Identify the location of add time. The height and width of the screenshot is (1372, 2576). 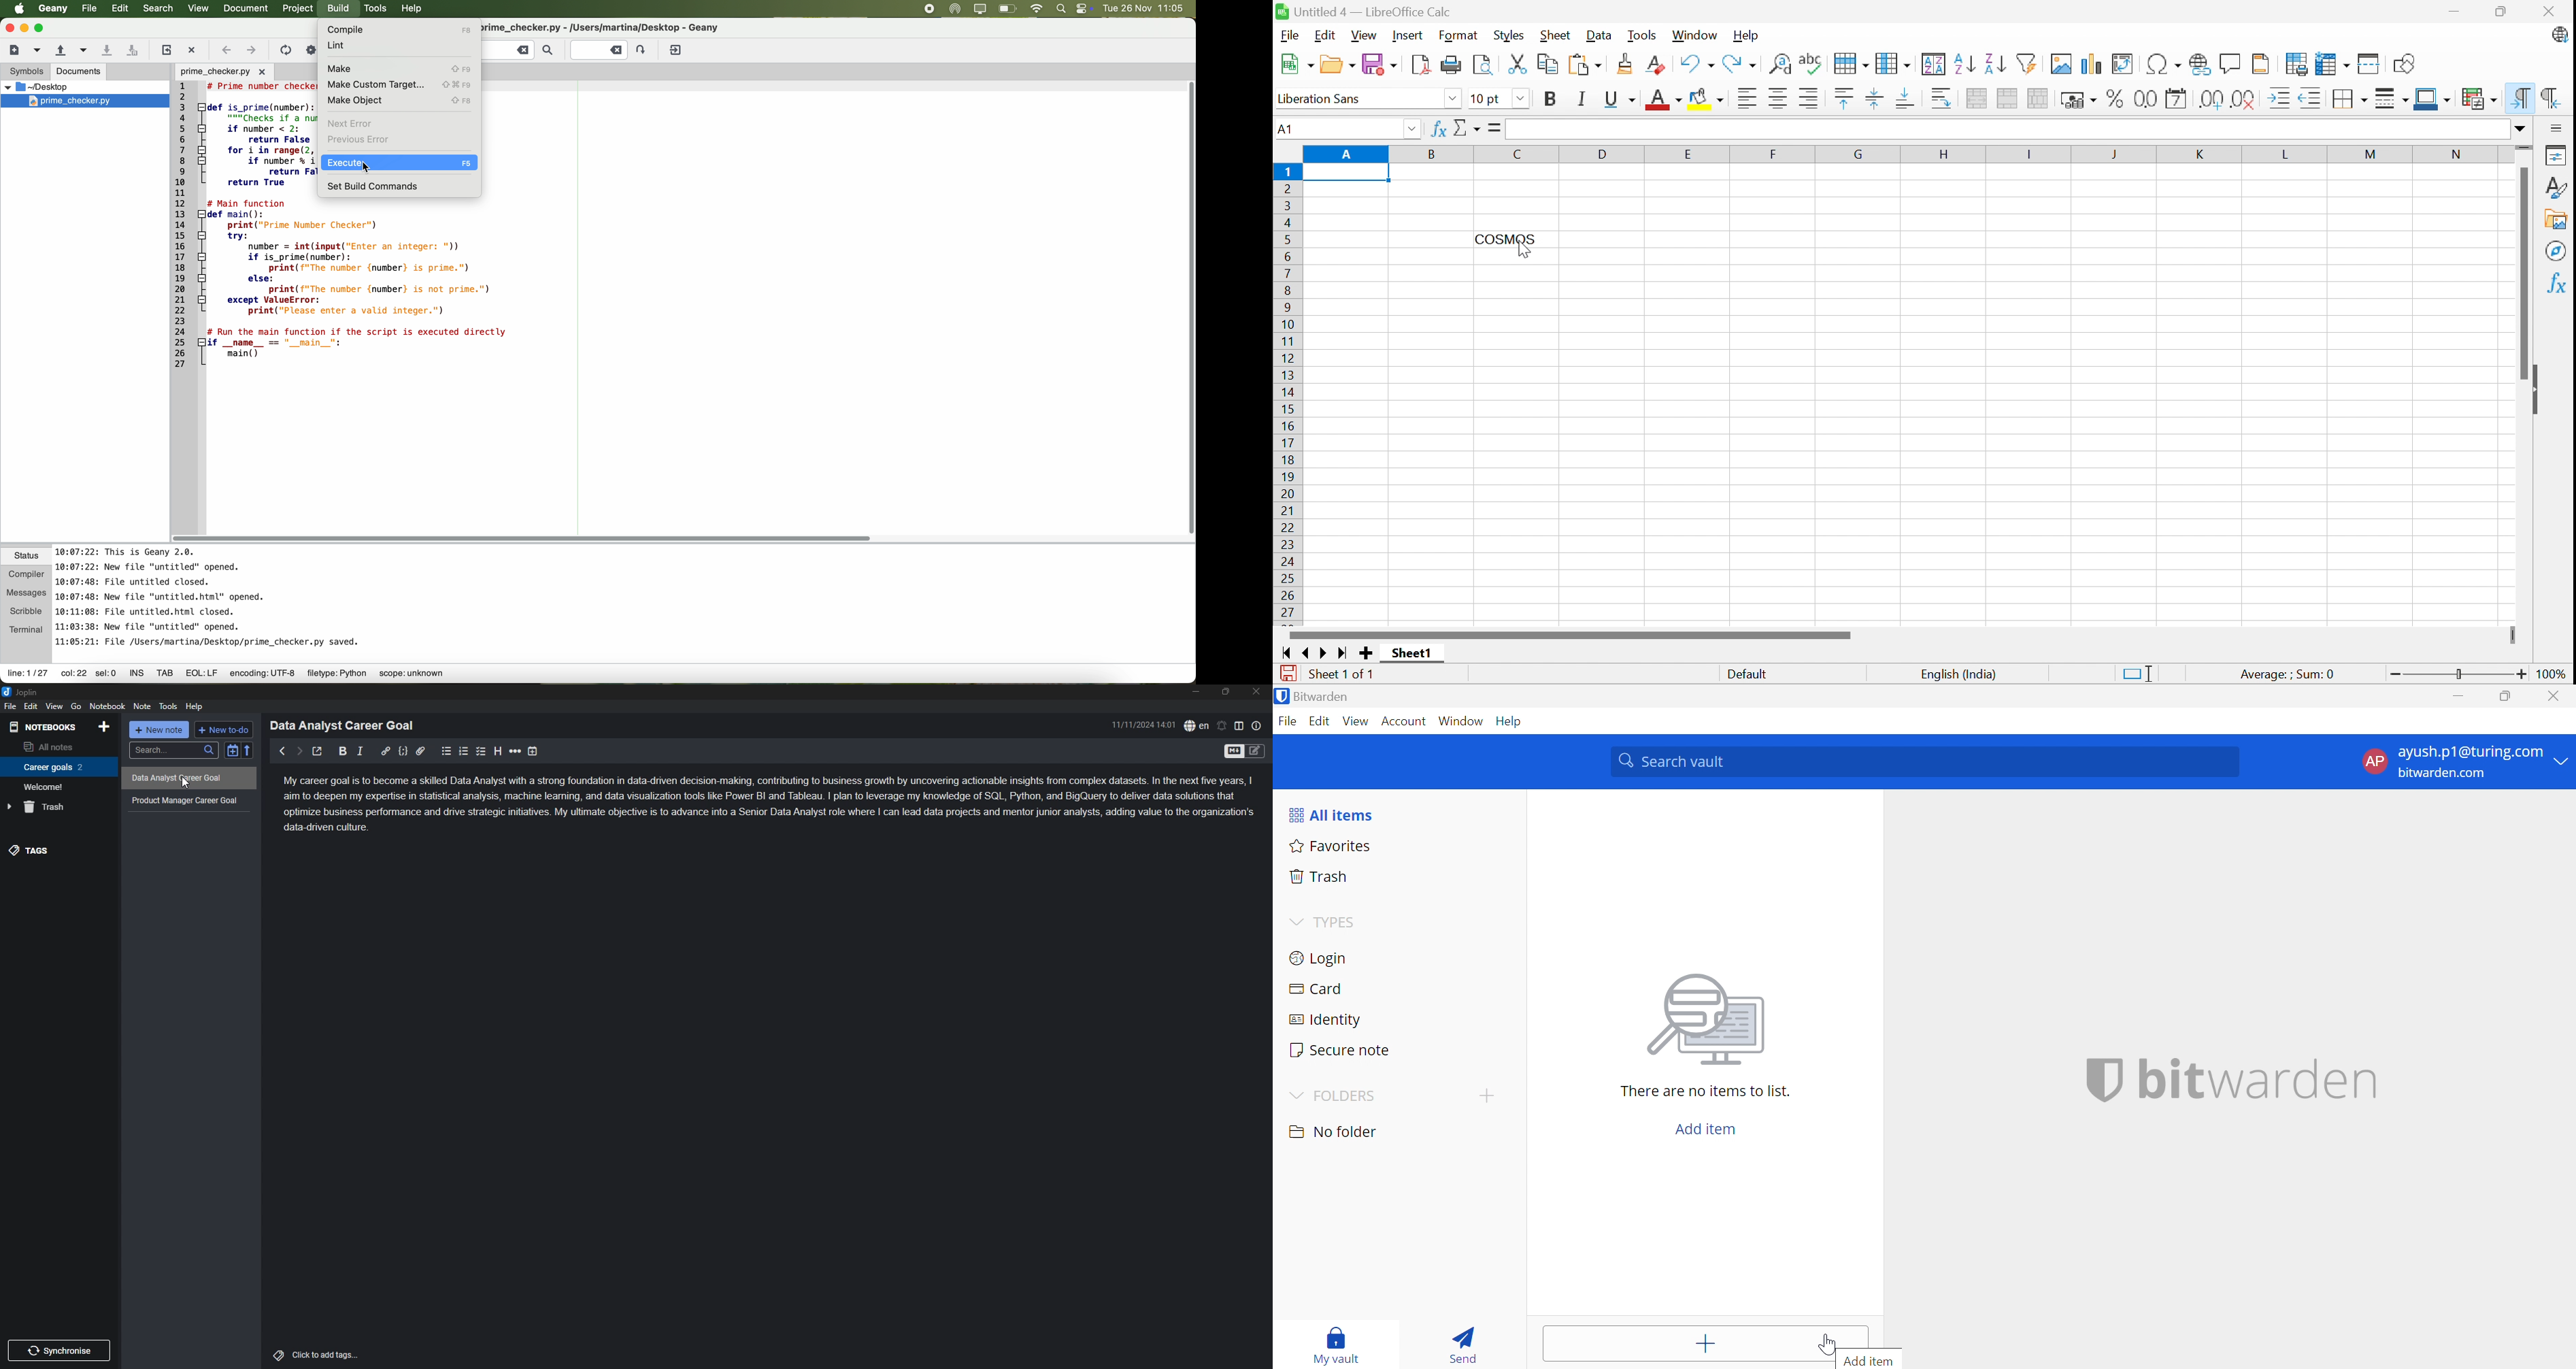
(533, 751).